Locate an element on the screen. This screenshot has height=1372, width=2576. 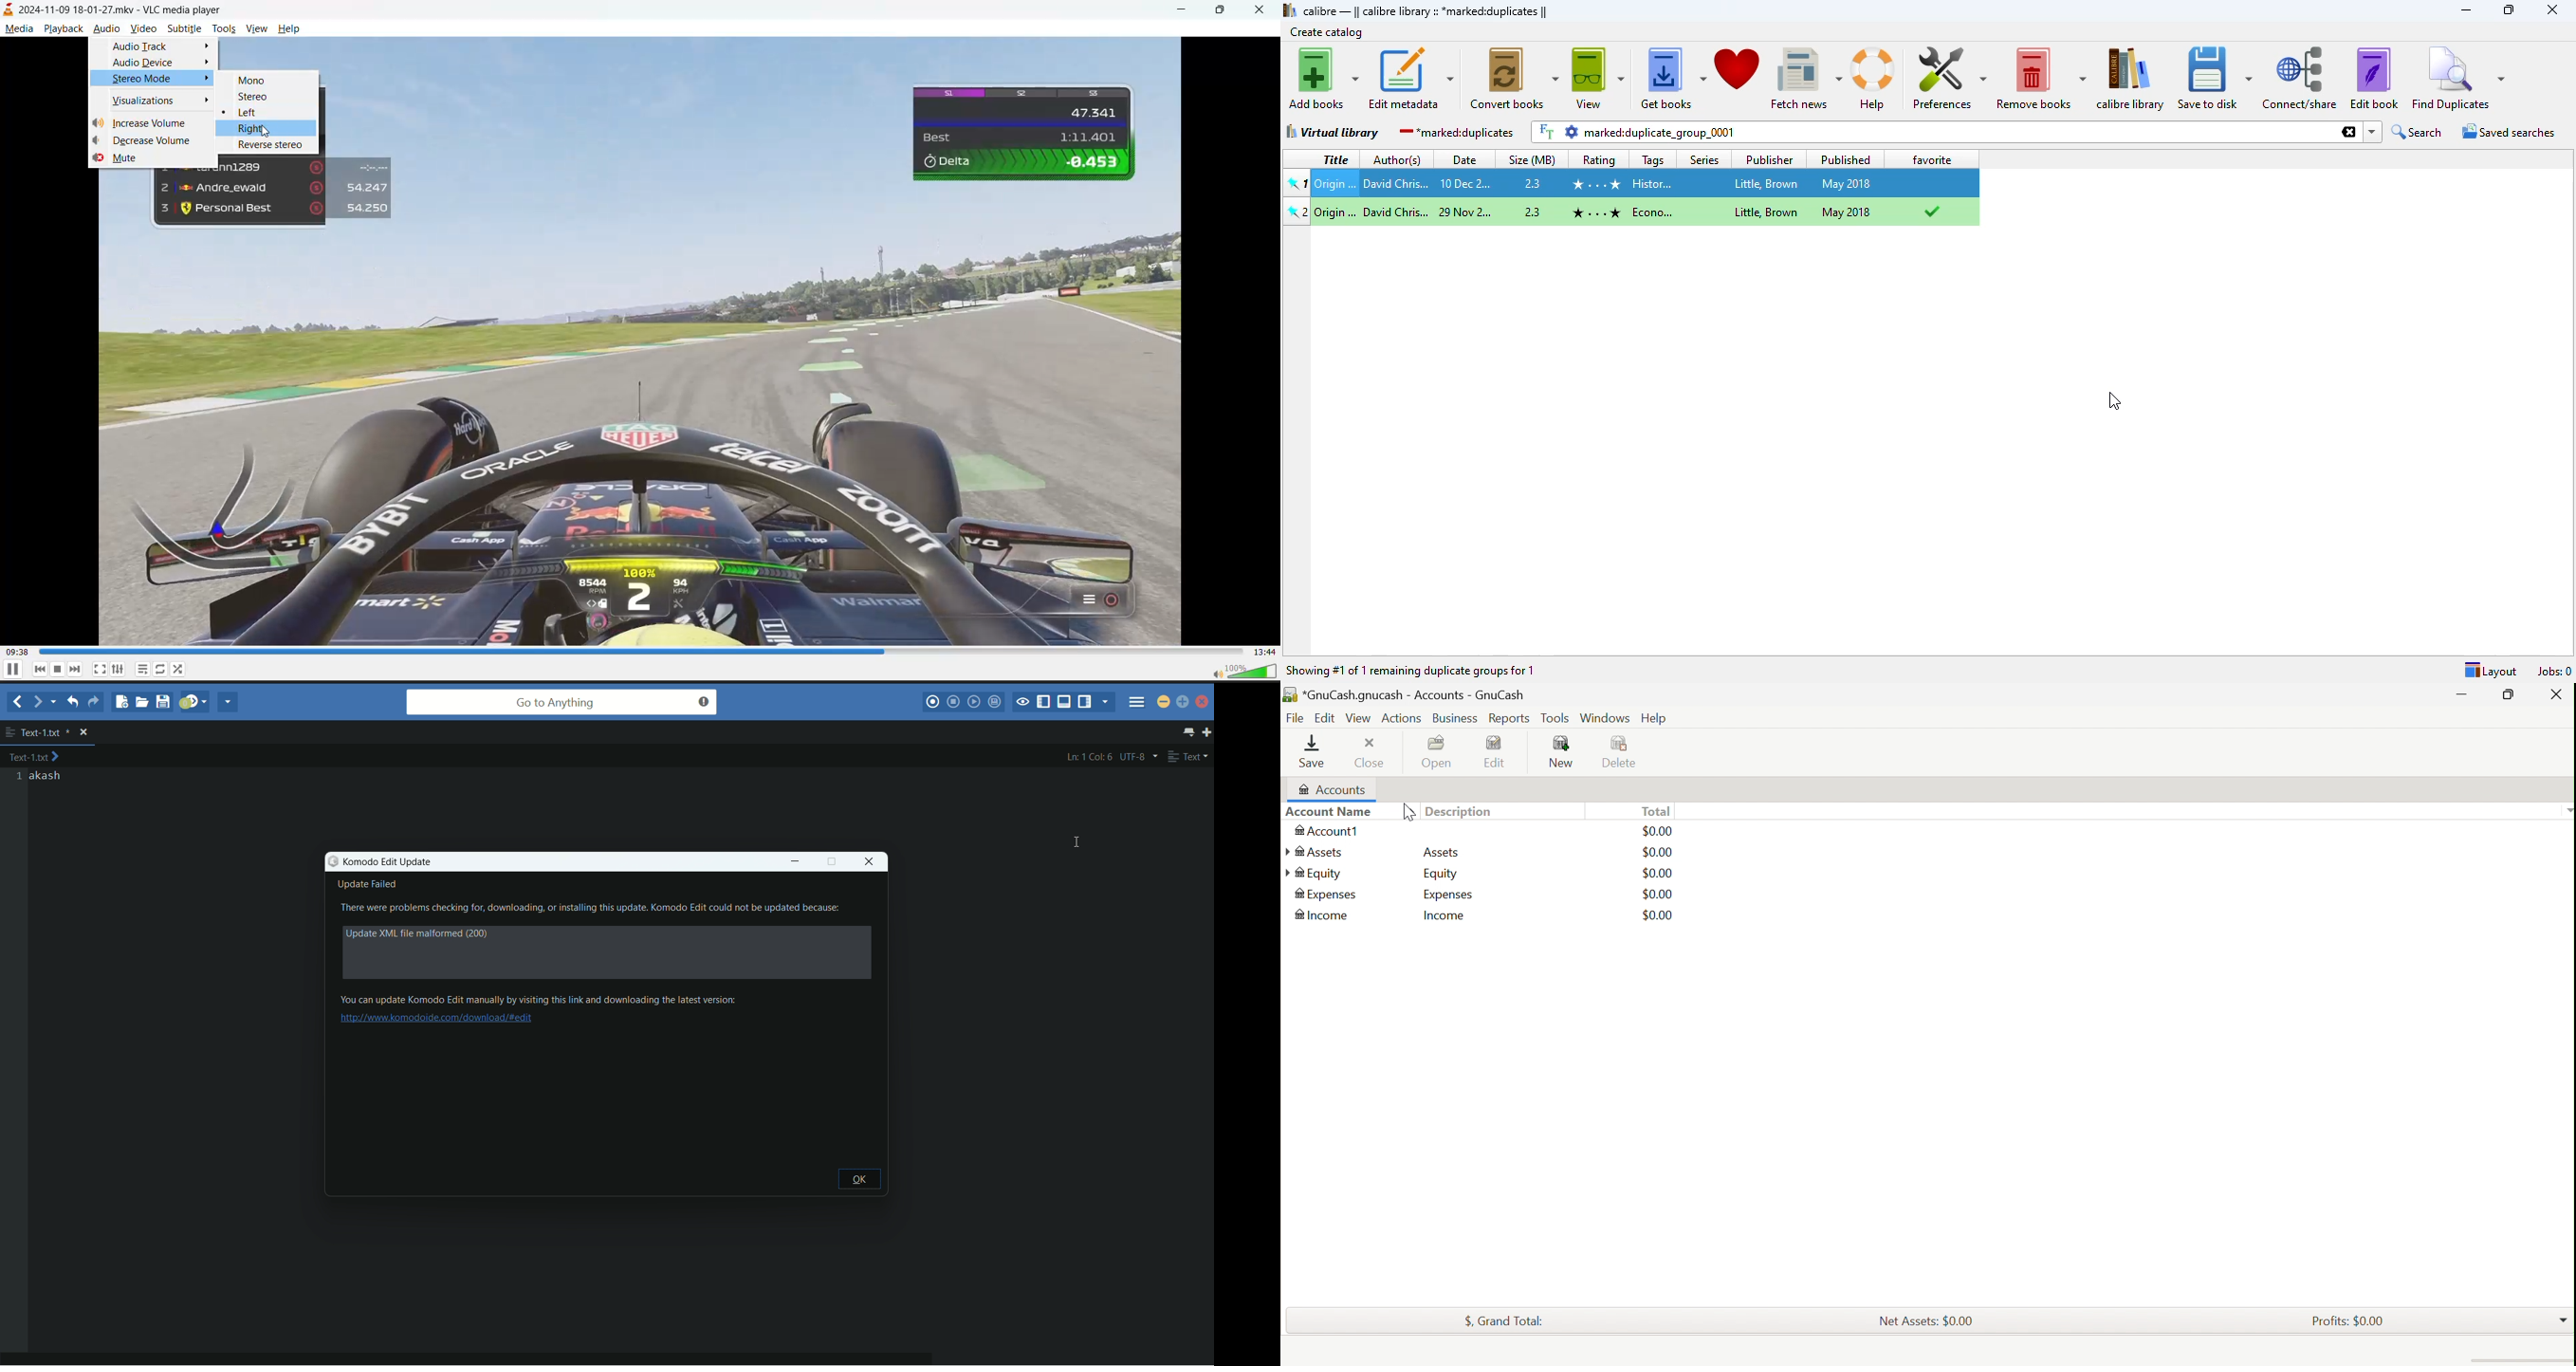
saved searches is located at coordinates (2510, 130).